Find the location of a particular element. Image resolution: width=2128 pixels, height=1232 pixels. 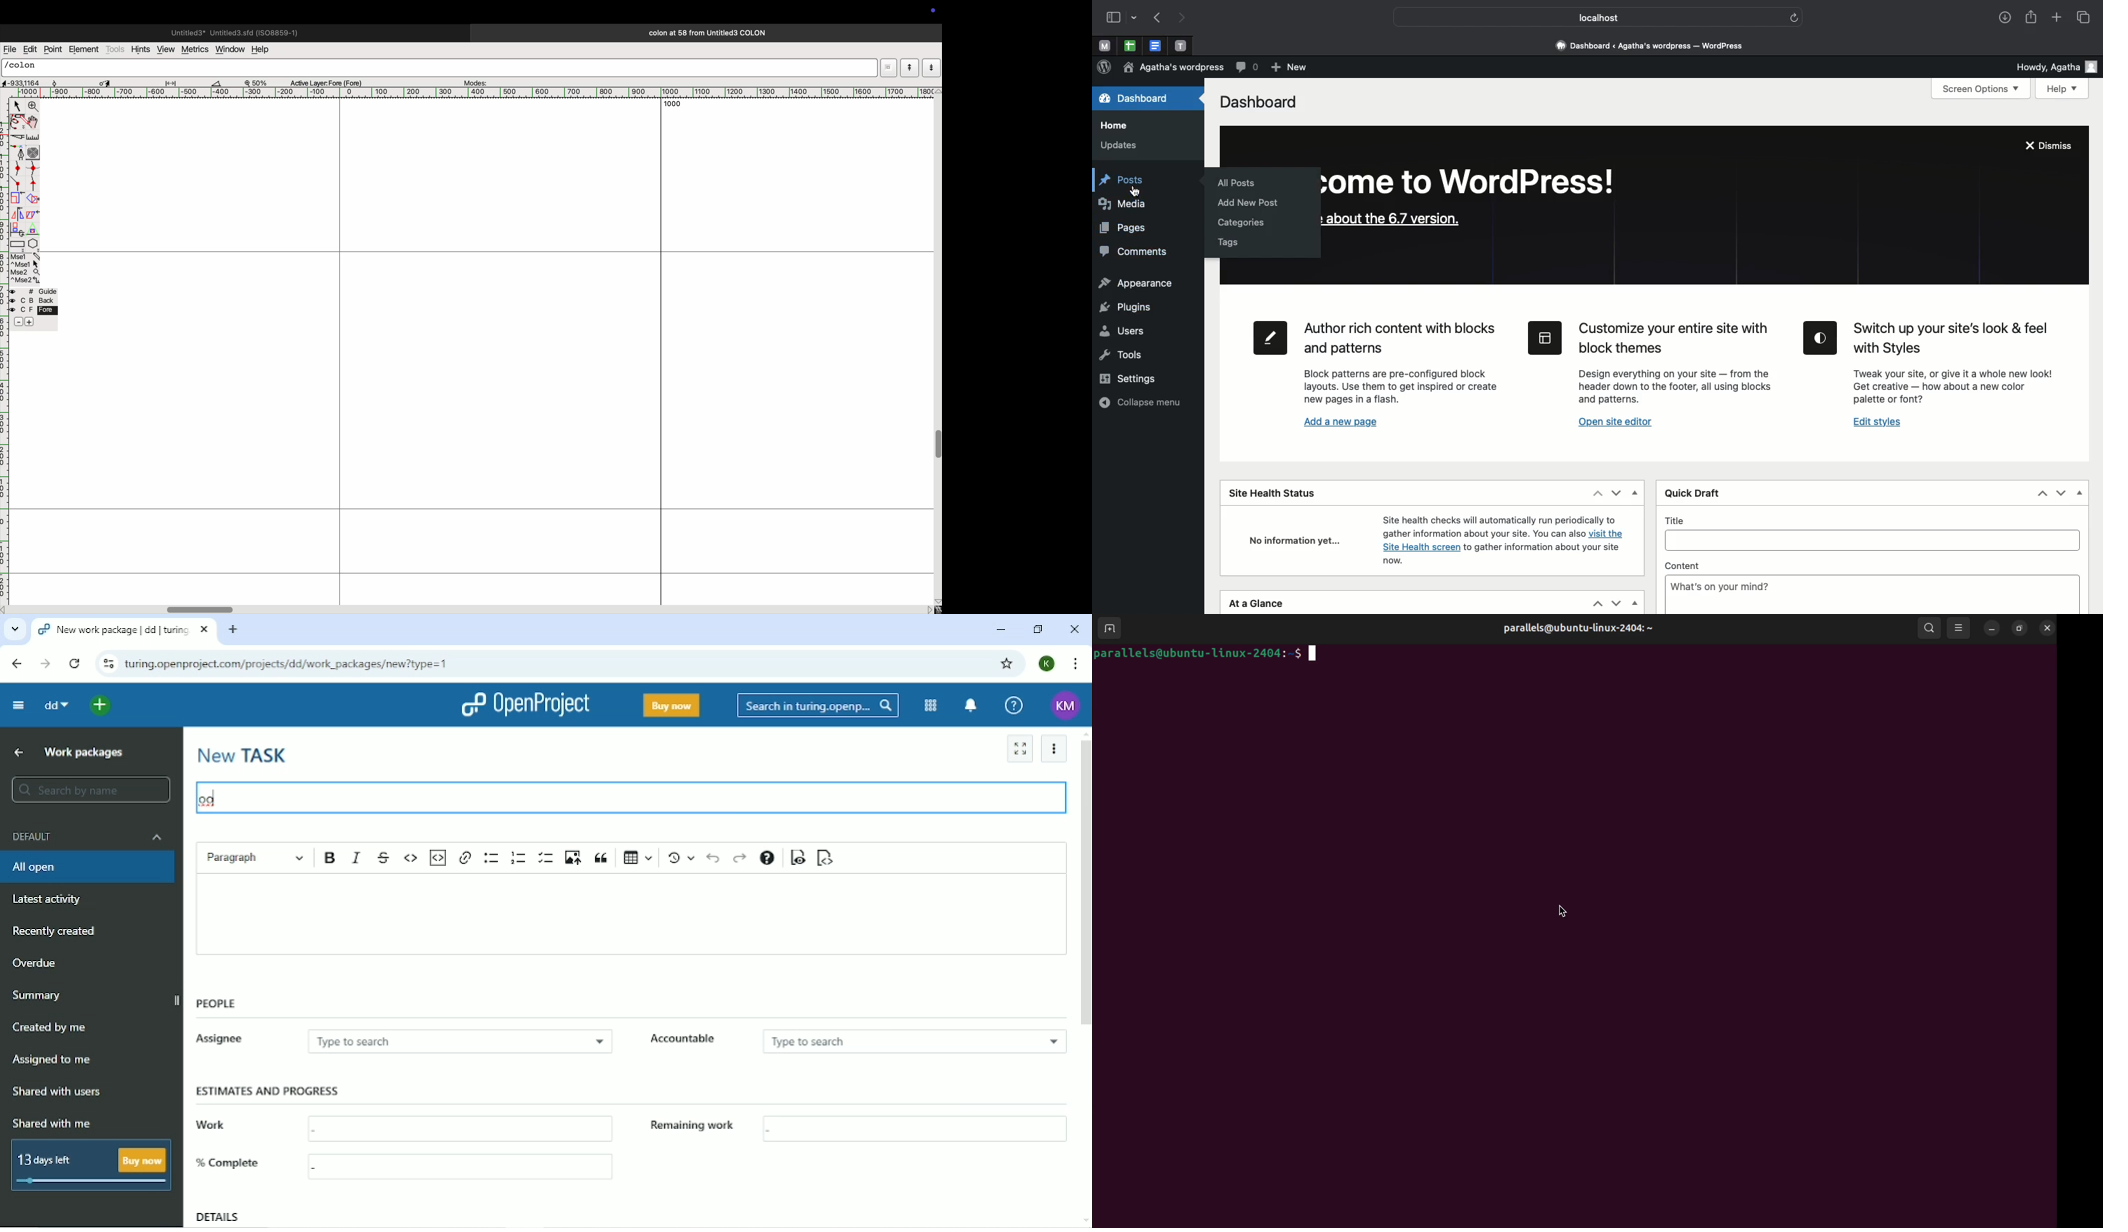

Show local modifications is located at coordinates (678, 858).